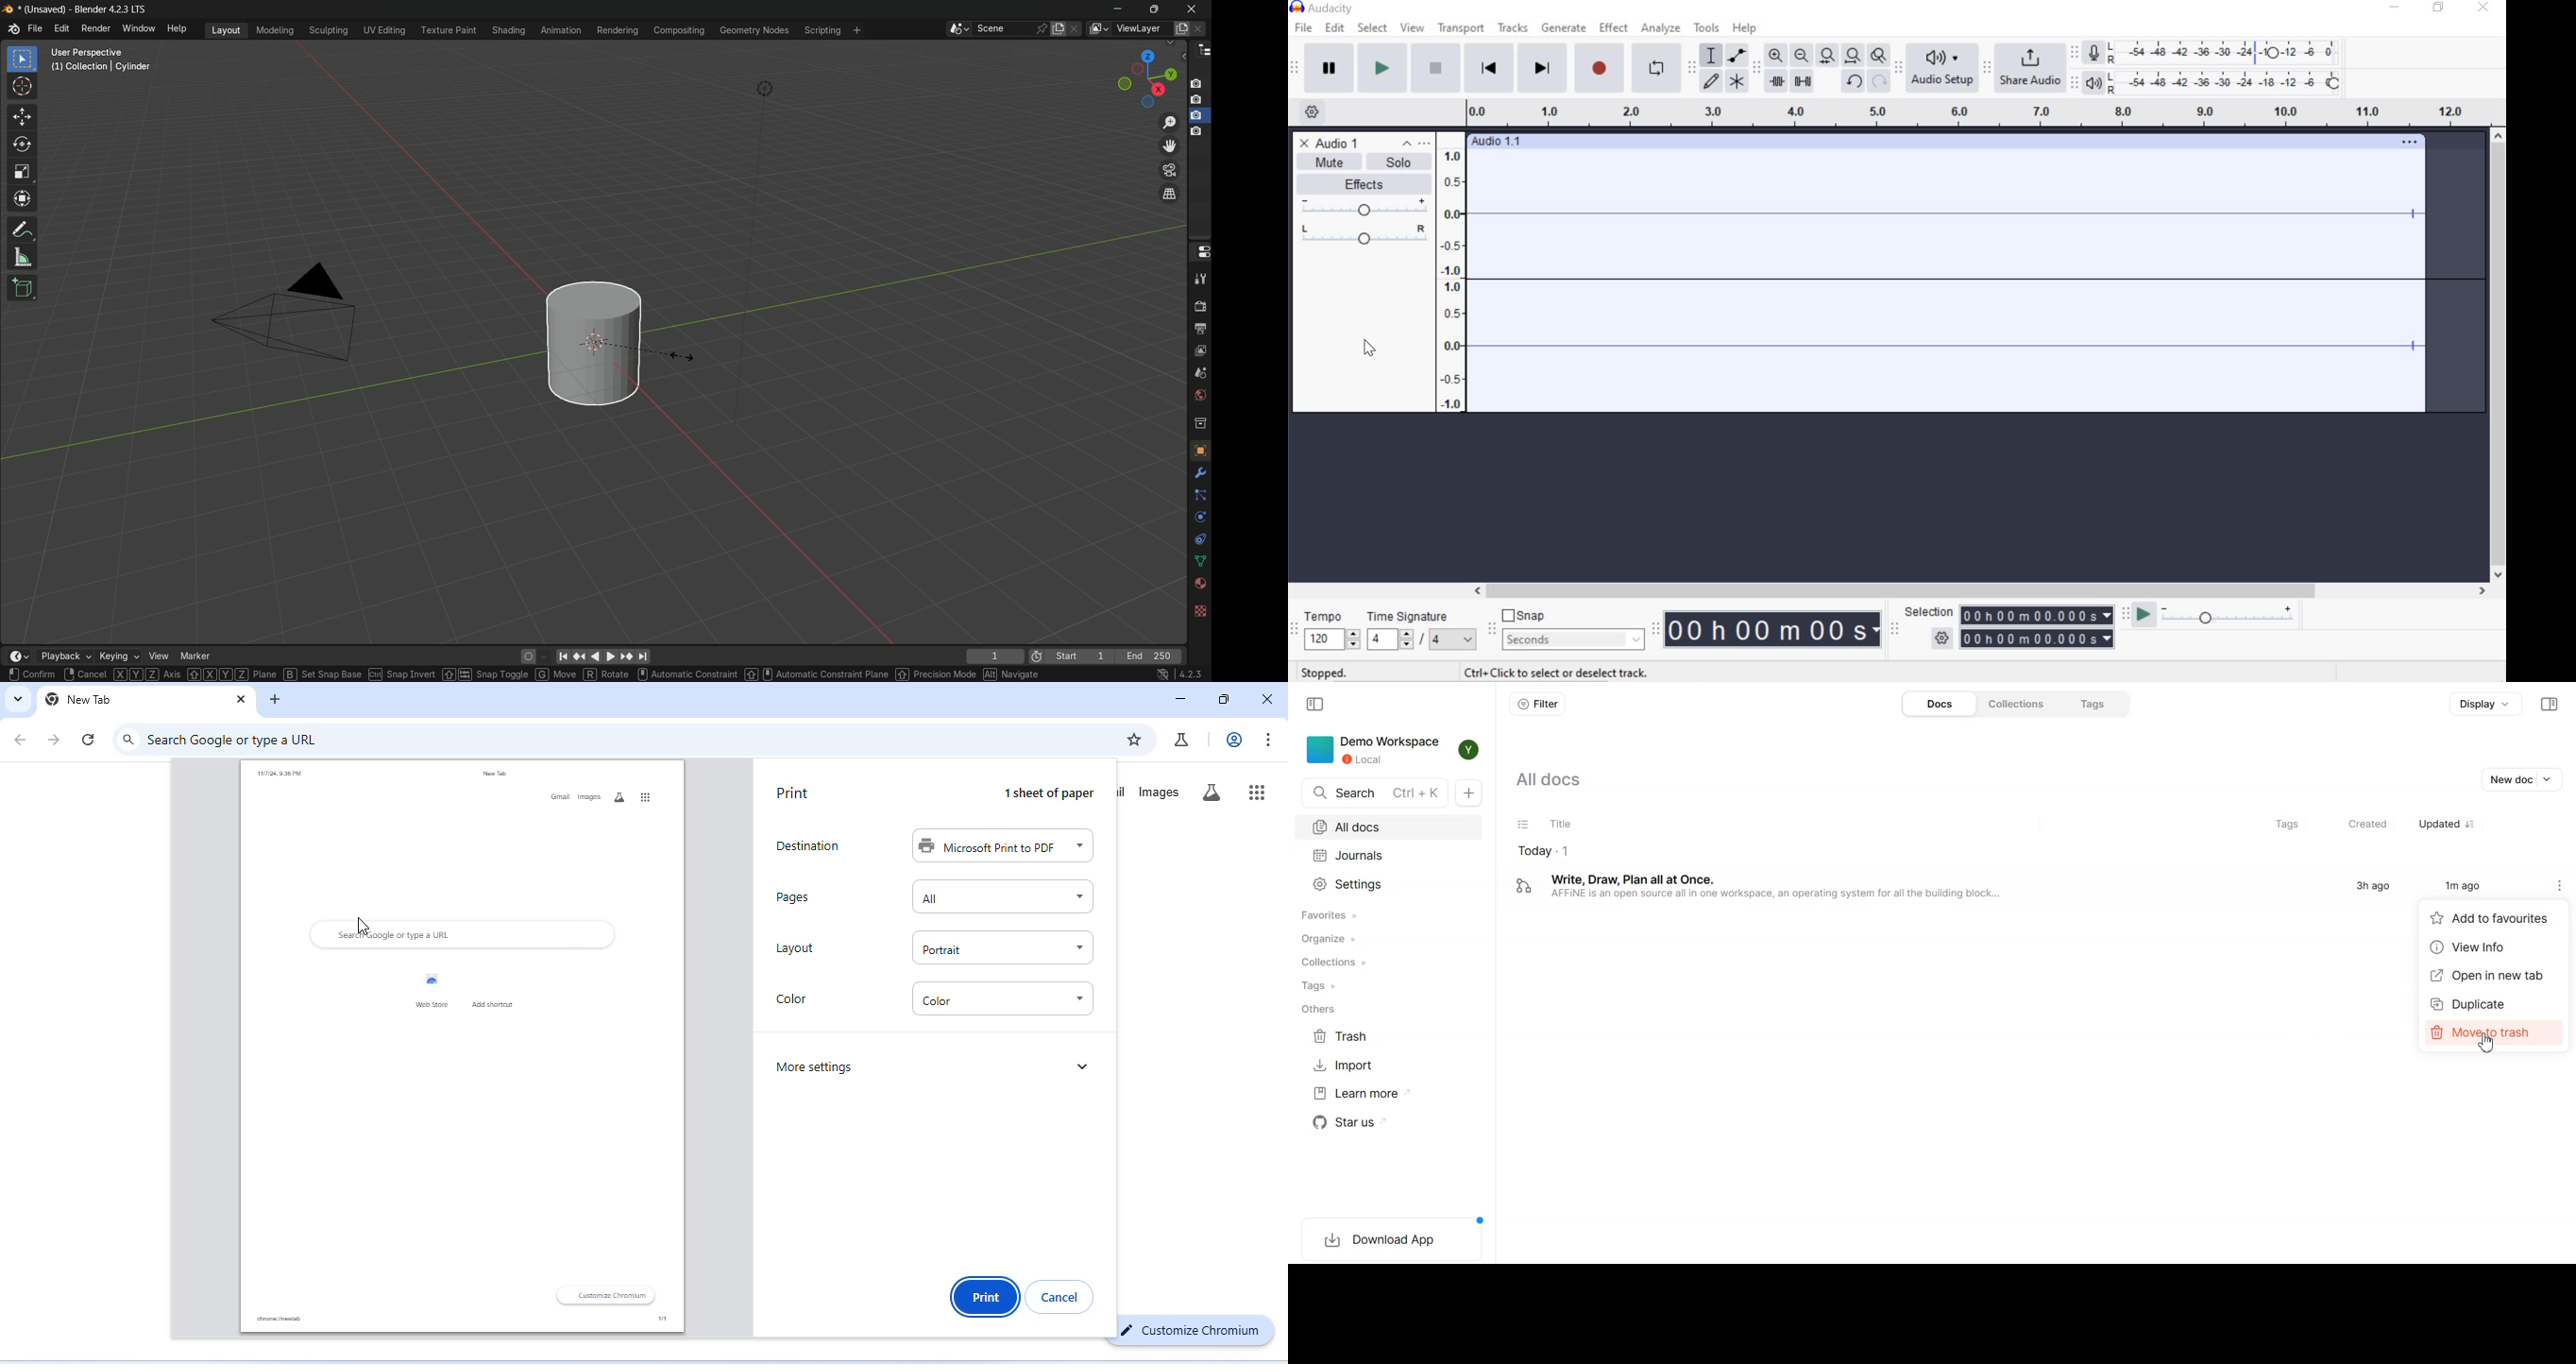 The width and height of the screenshot is (2576, 1372). What do you see at coordinates (2094, 51) in the screenshot?
I see `Record meter` at bounding box center [2094, 51].